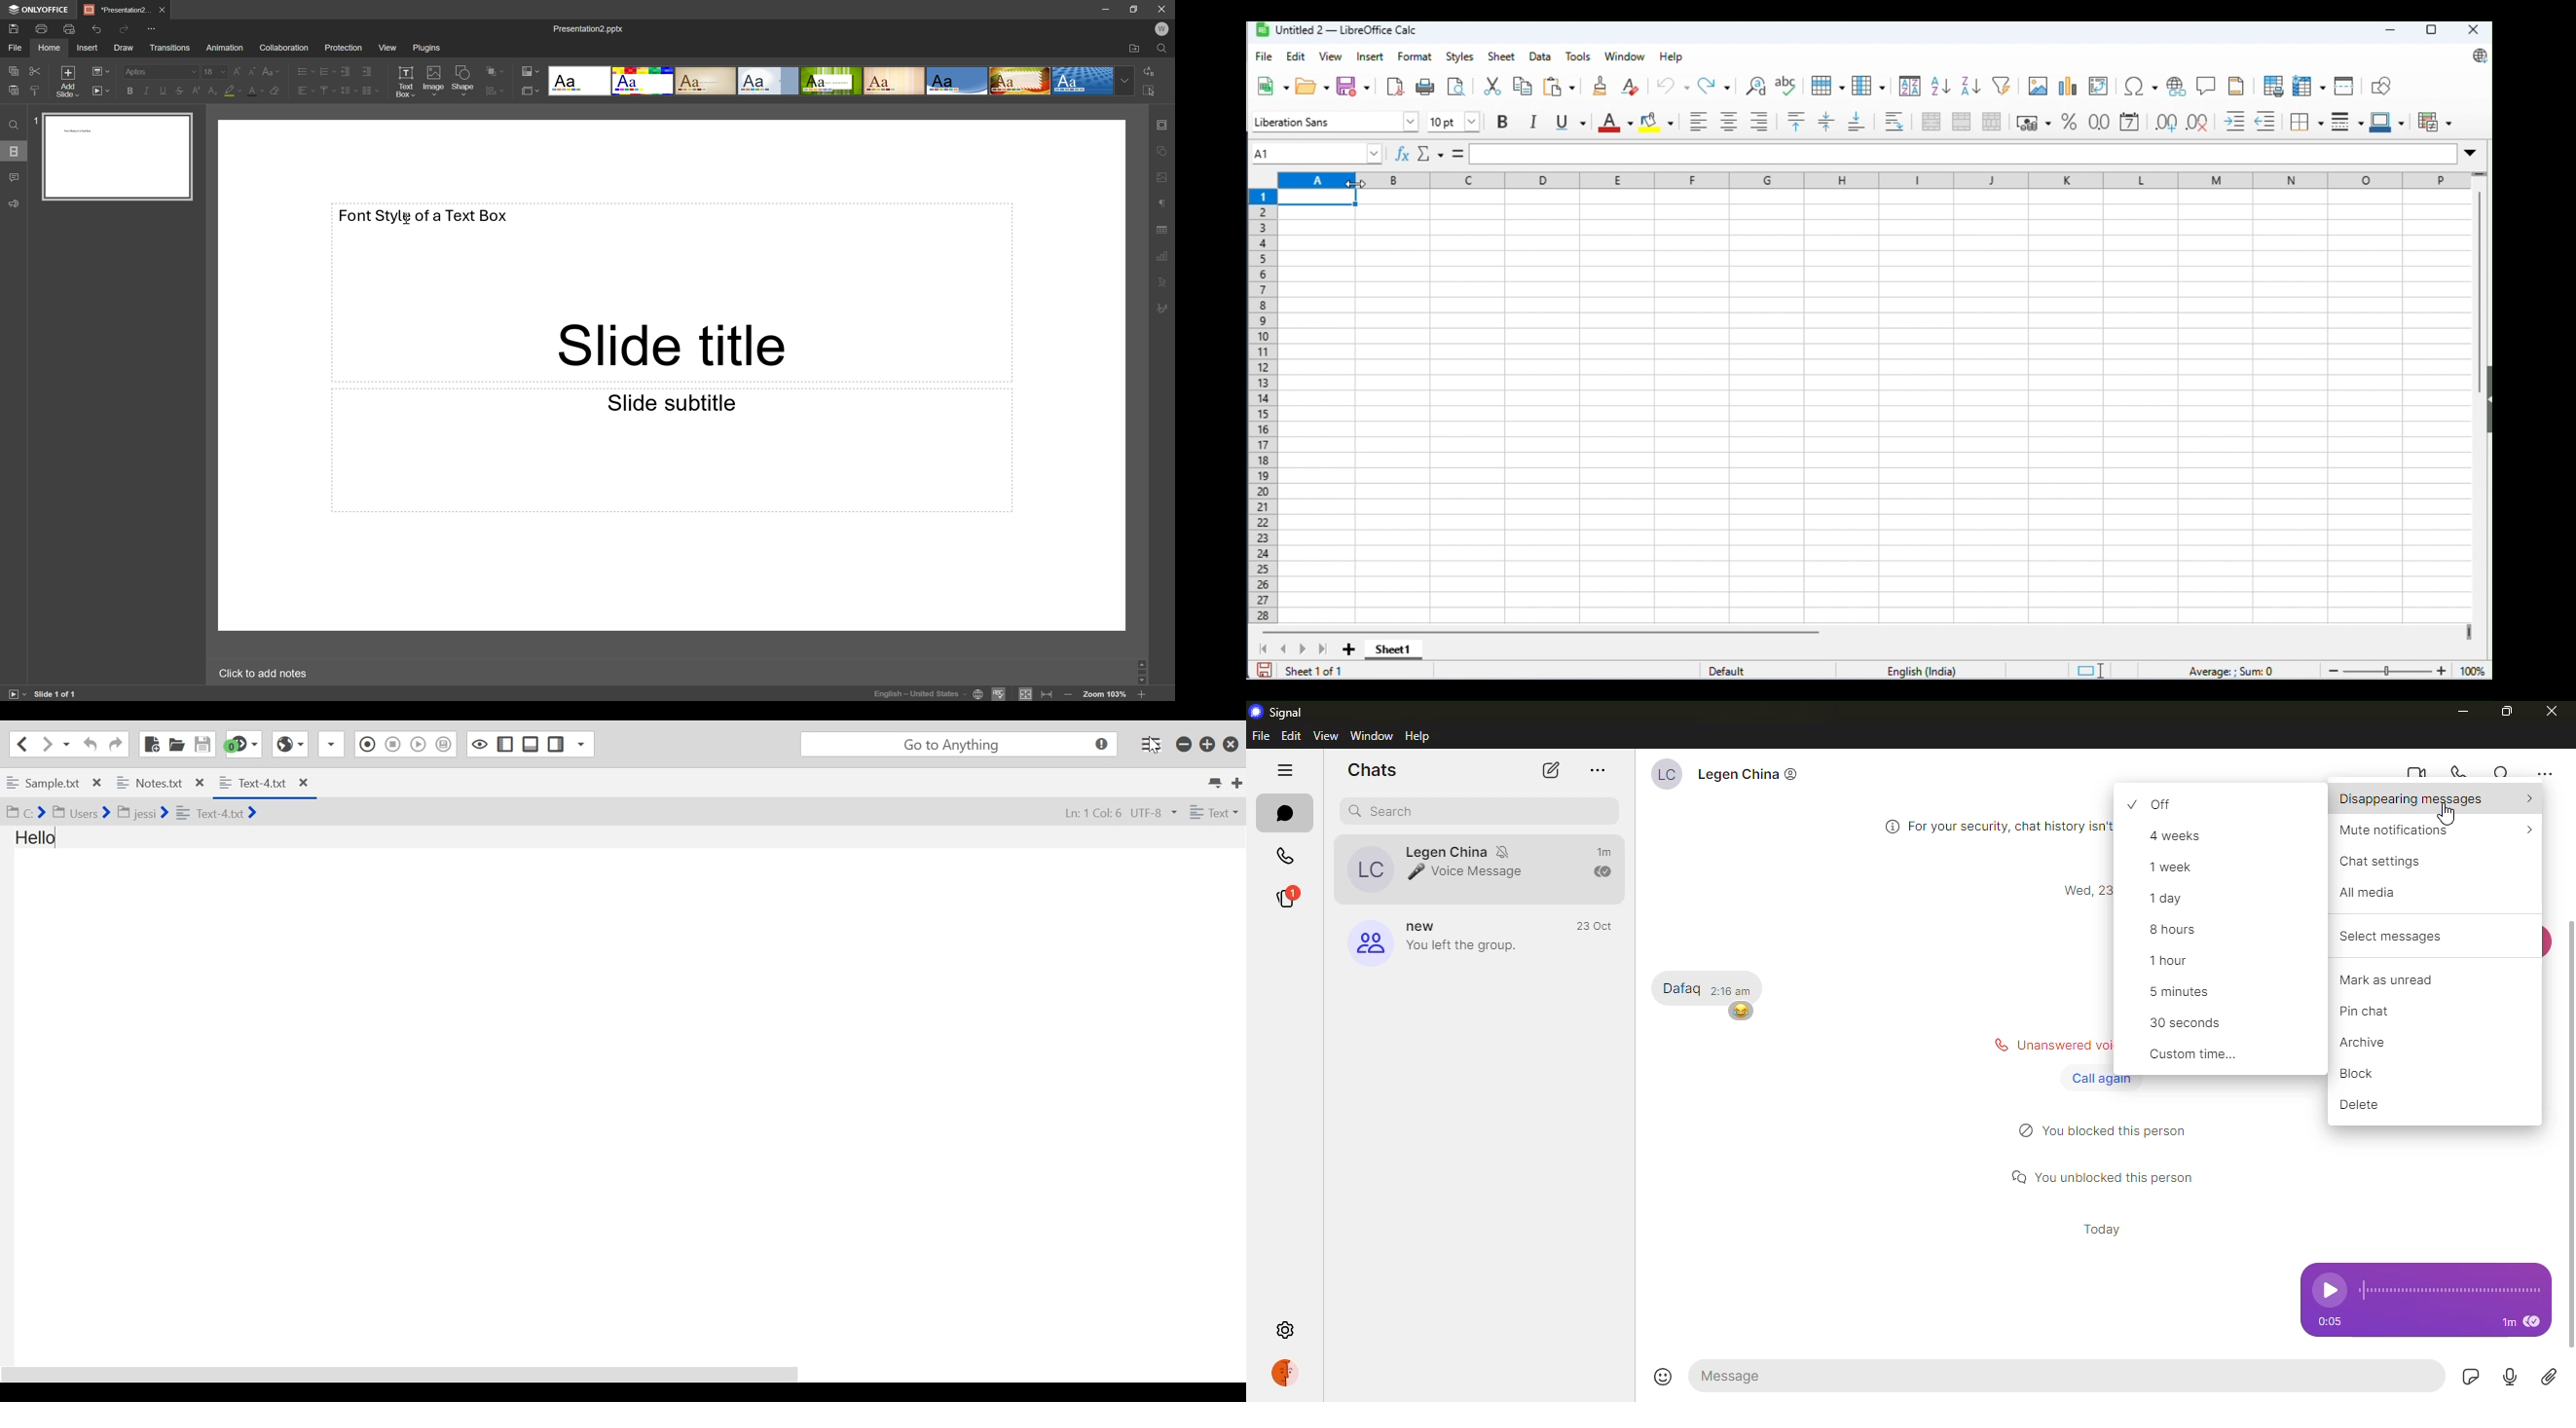 The width and height of the screenshot is (2576, 1428). What do you see at coordinates (1165, 152) in the screenshot?
I see `Shape settings` at bounding box center [1165, 152].